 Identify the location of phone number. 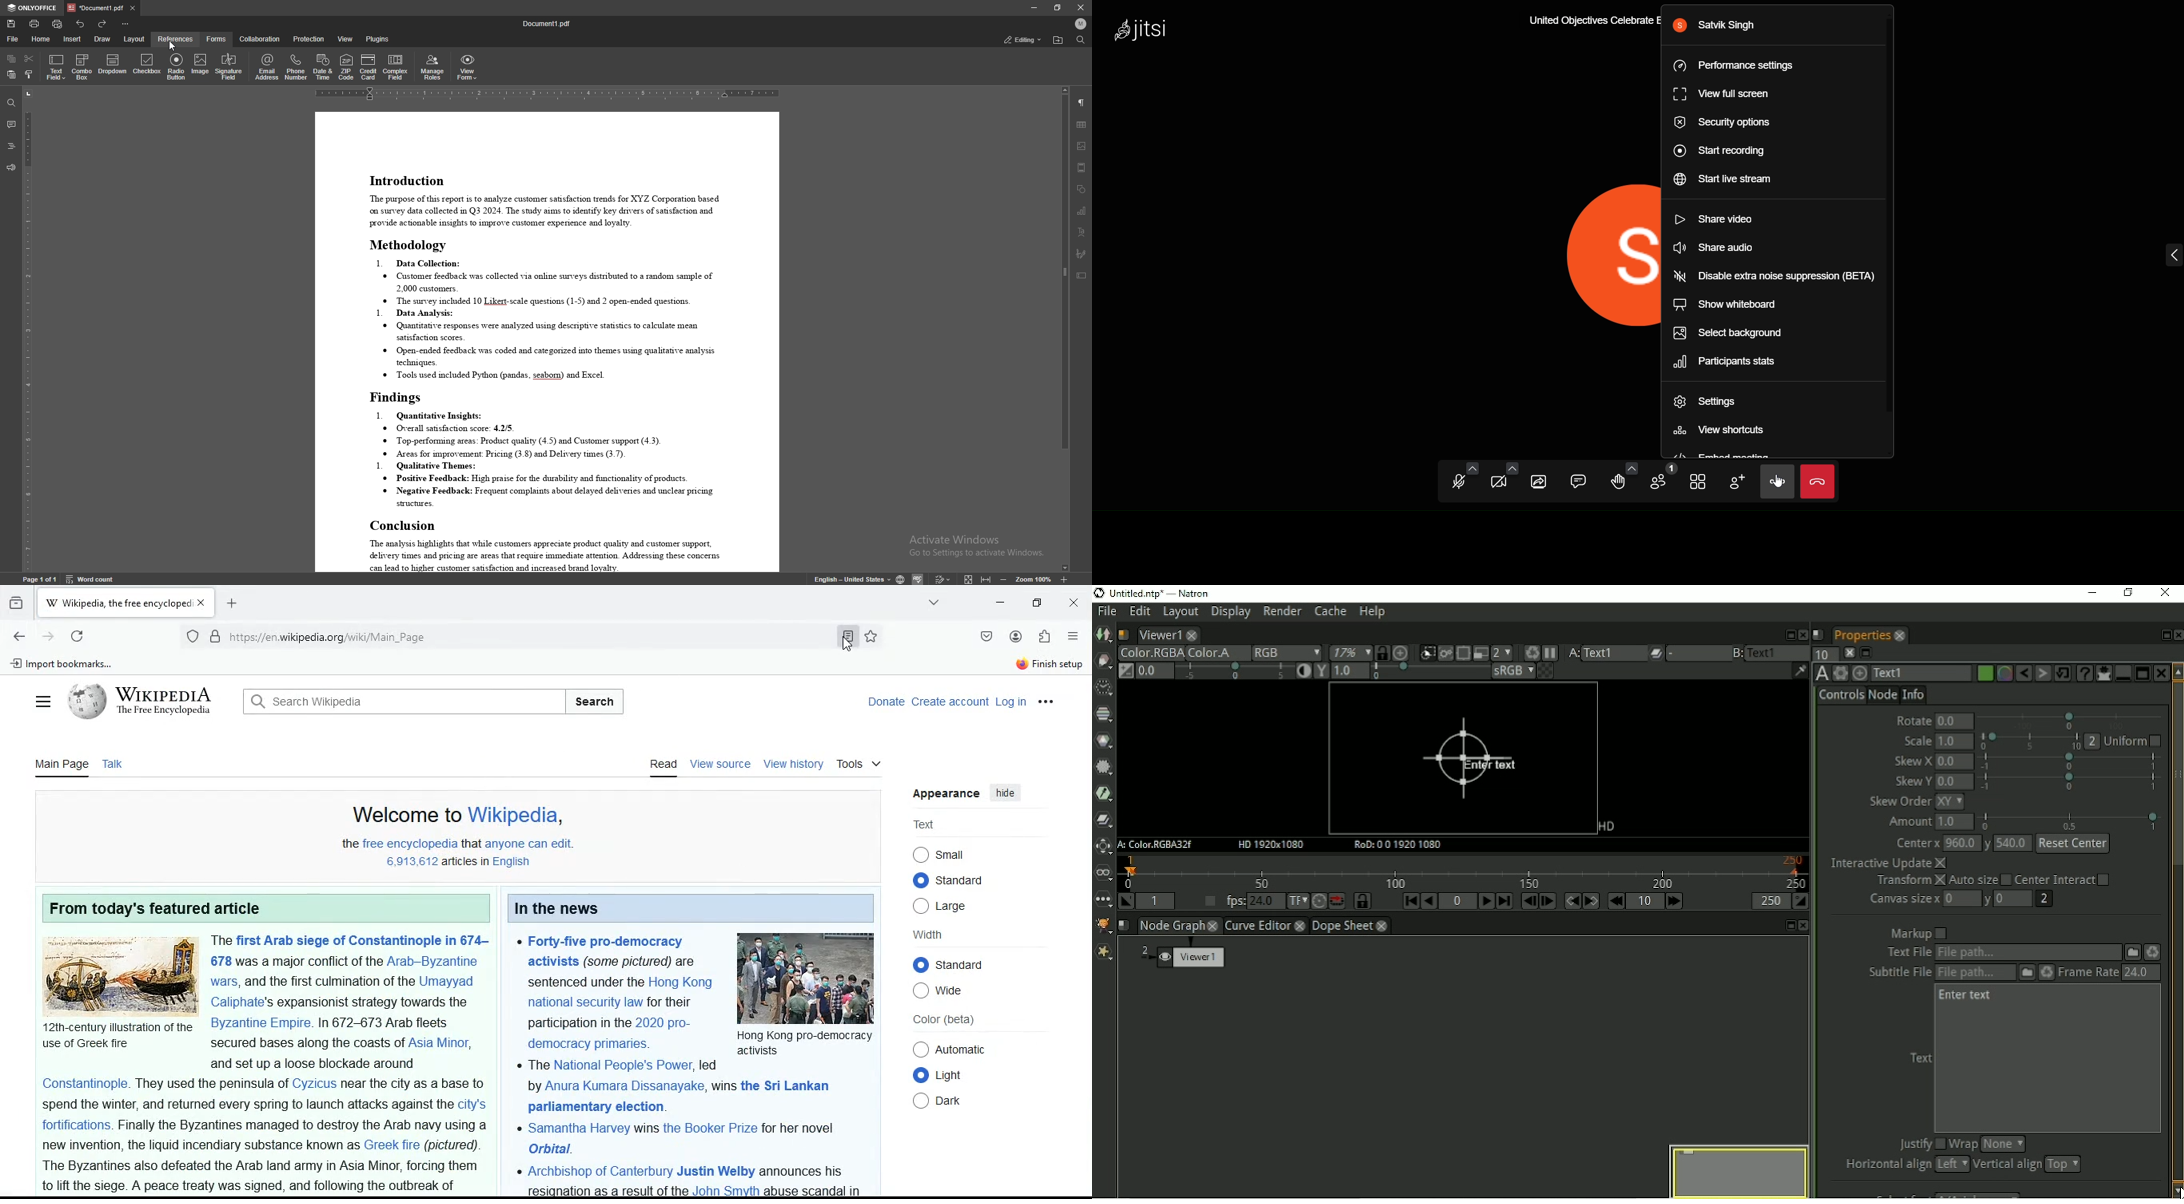
(296, 67).